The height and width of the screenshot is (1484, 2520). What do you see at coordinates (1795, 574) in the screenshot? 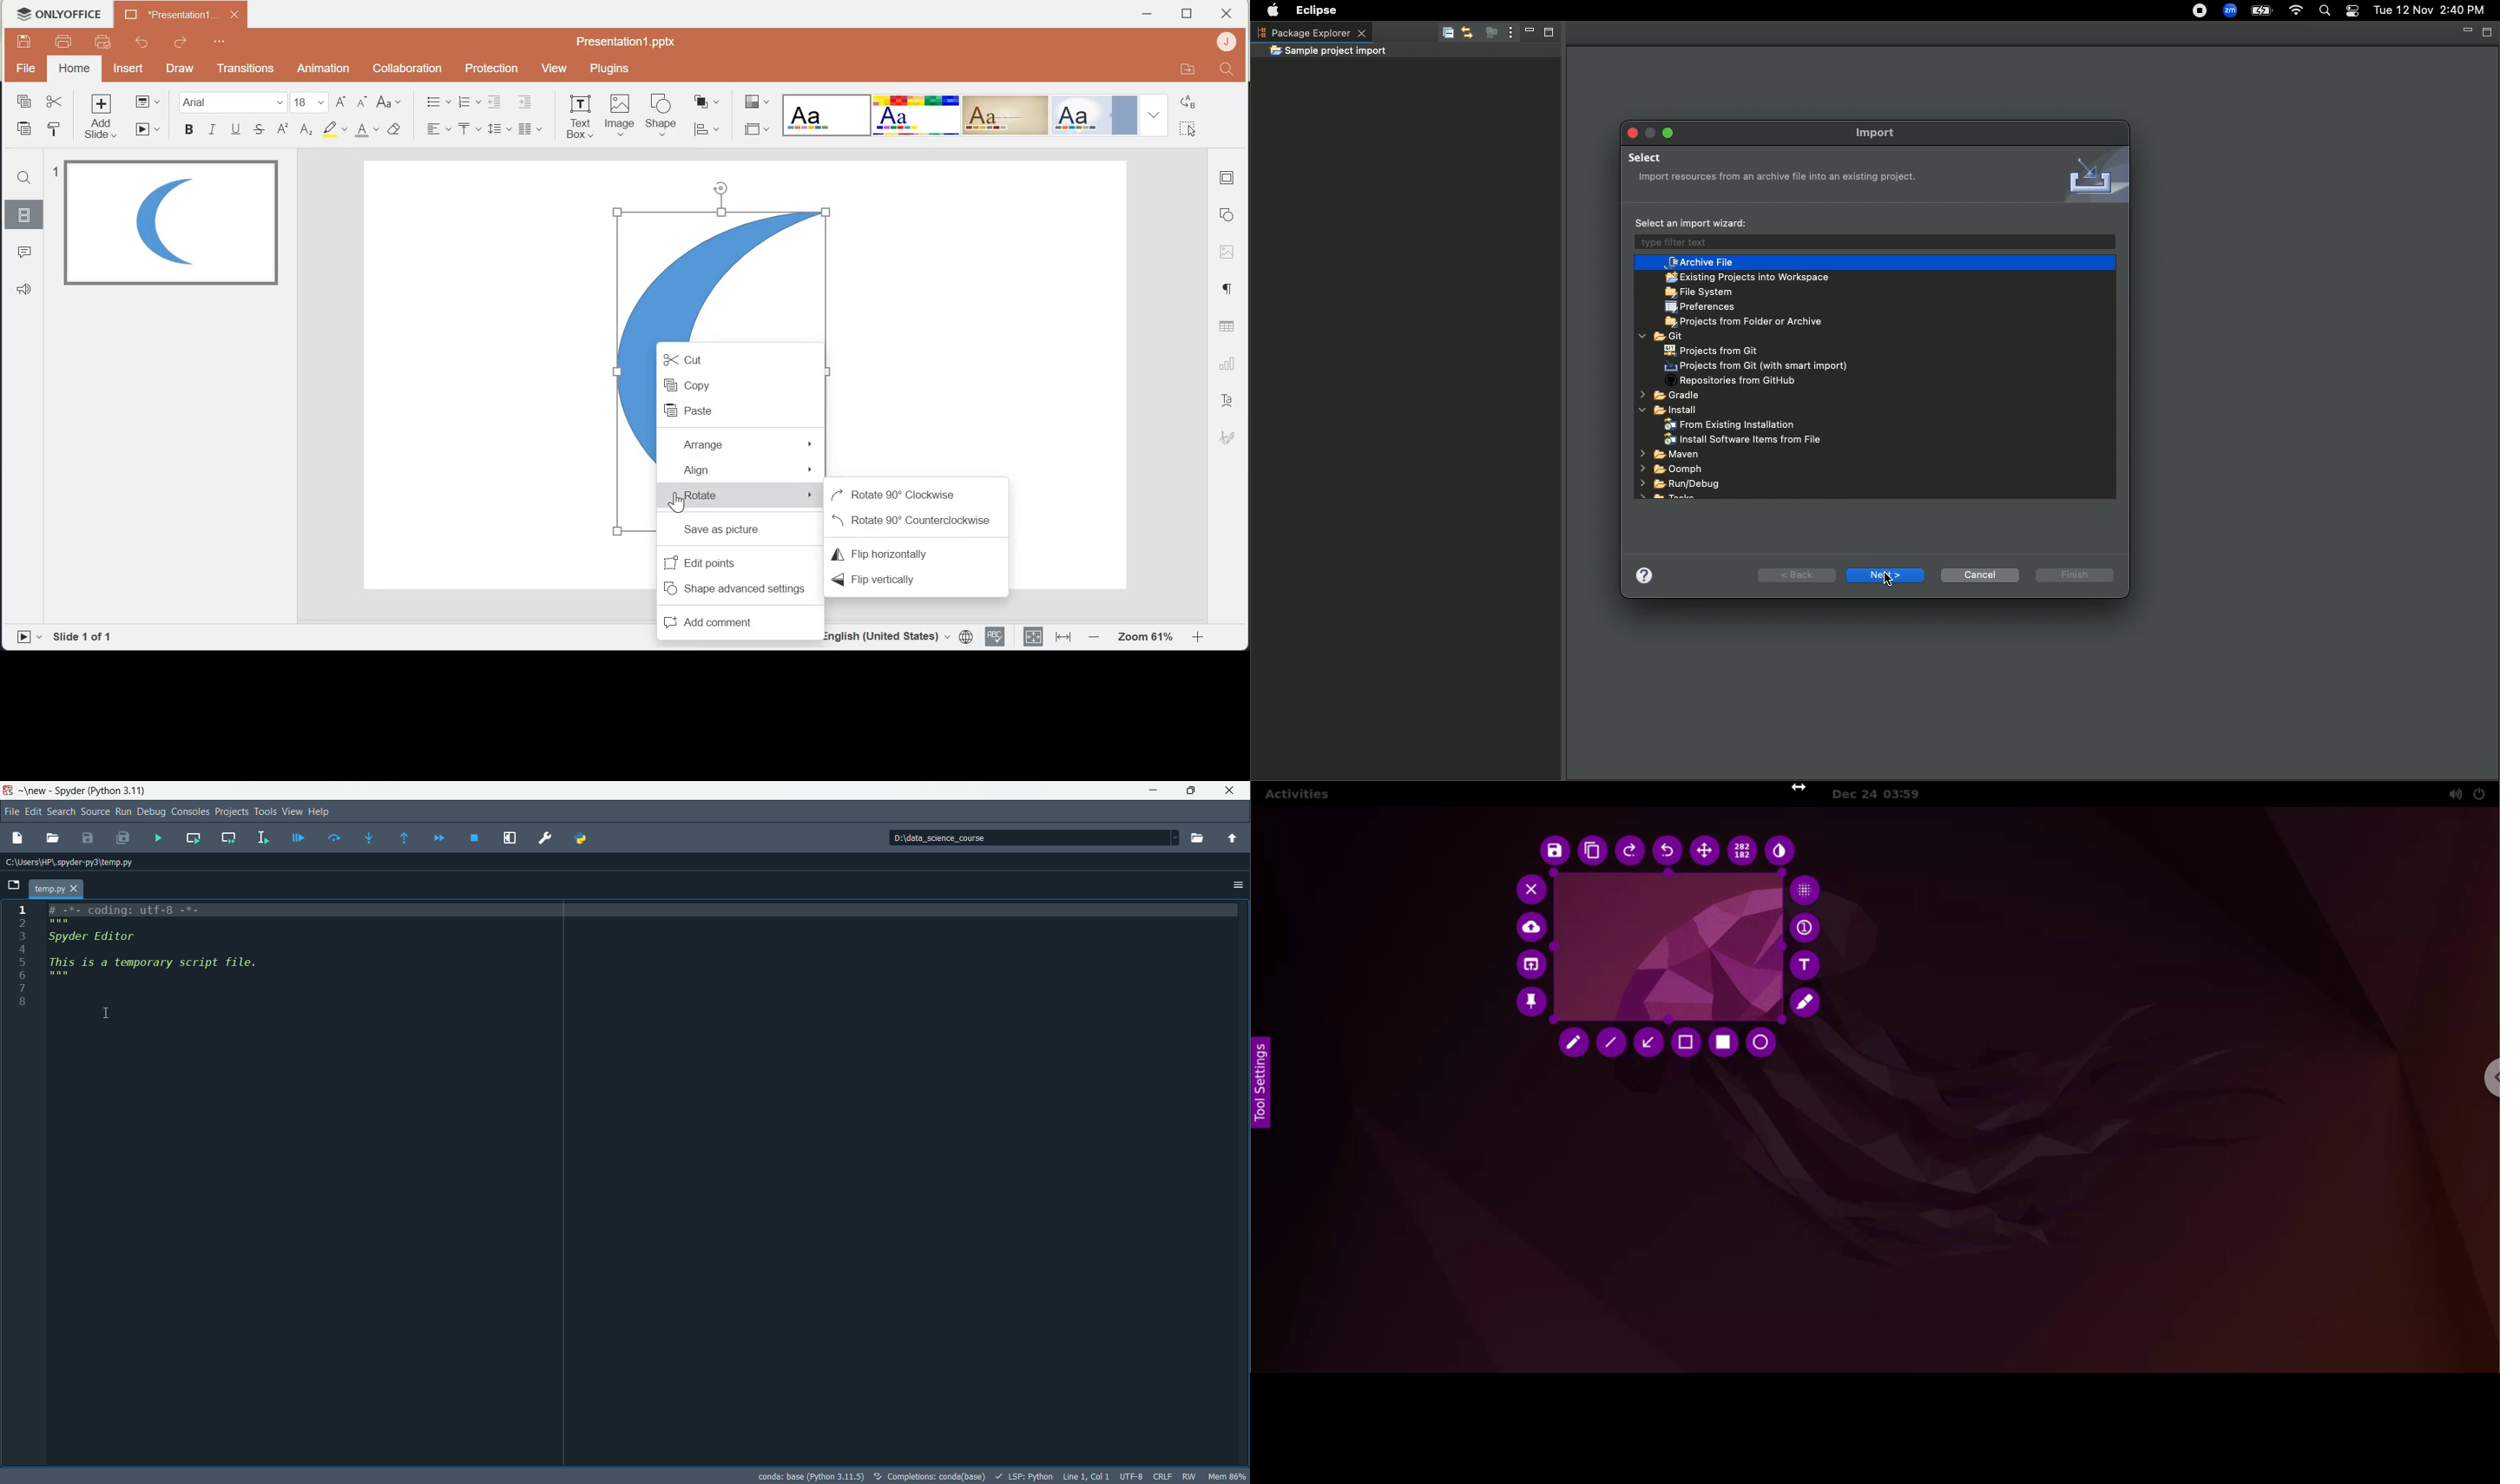
I see `Back` at bounding box center [1795, 574].